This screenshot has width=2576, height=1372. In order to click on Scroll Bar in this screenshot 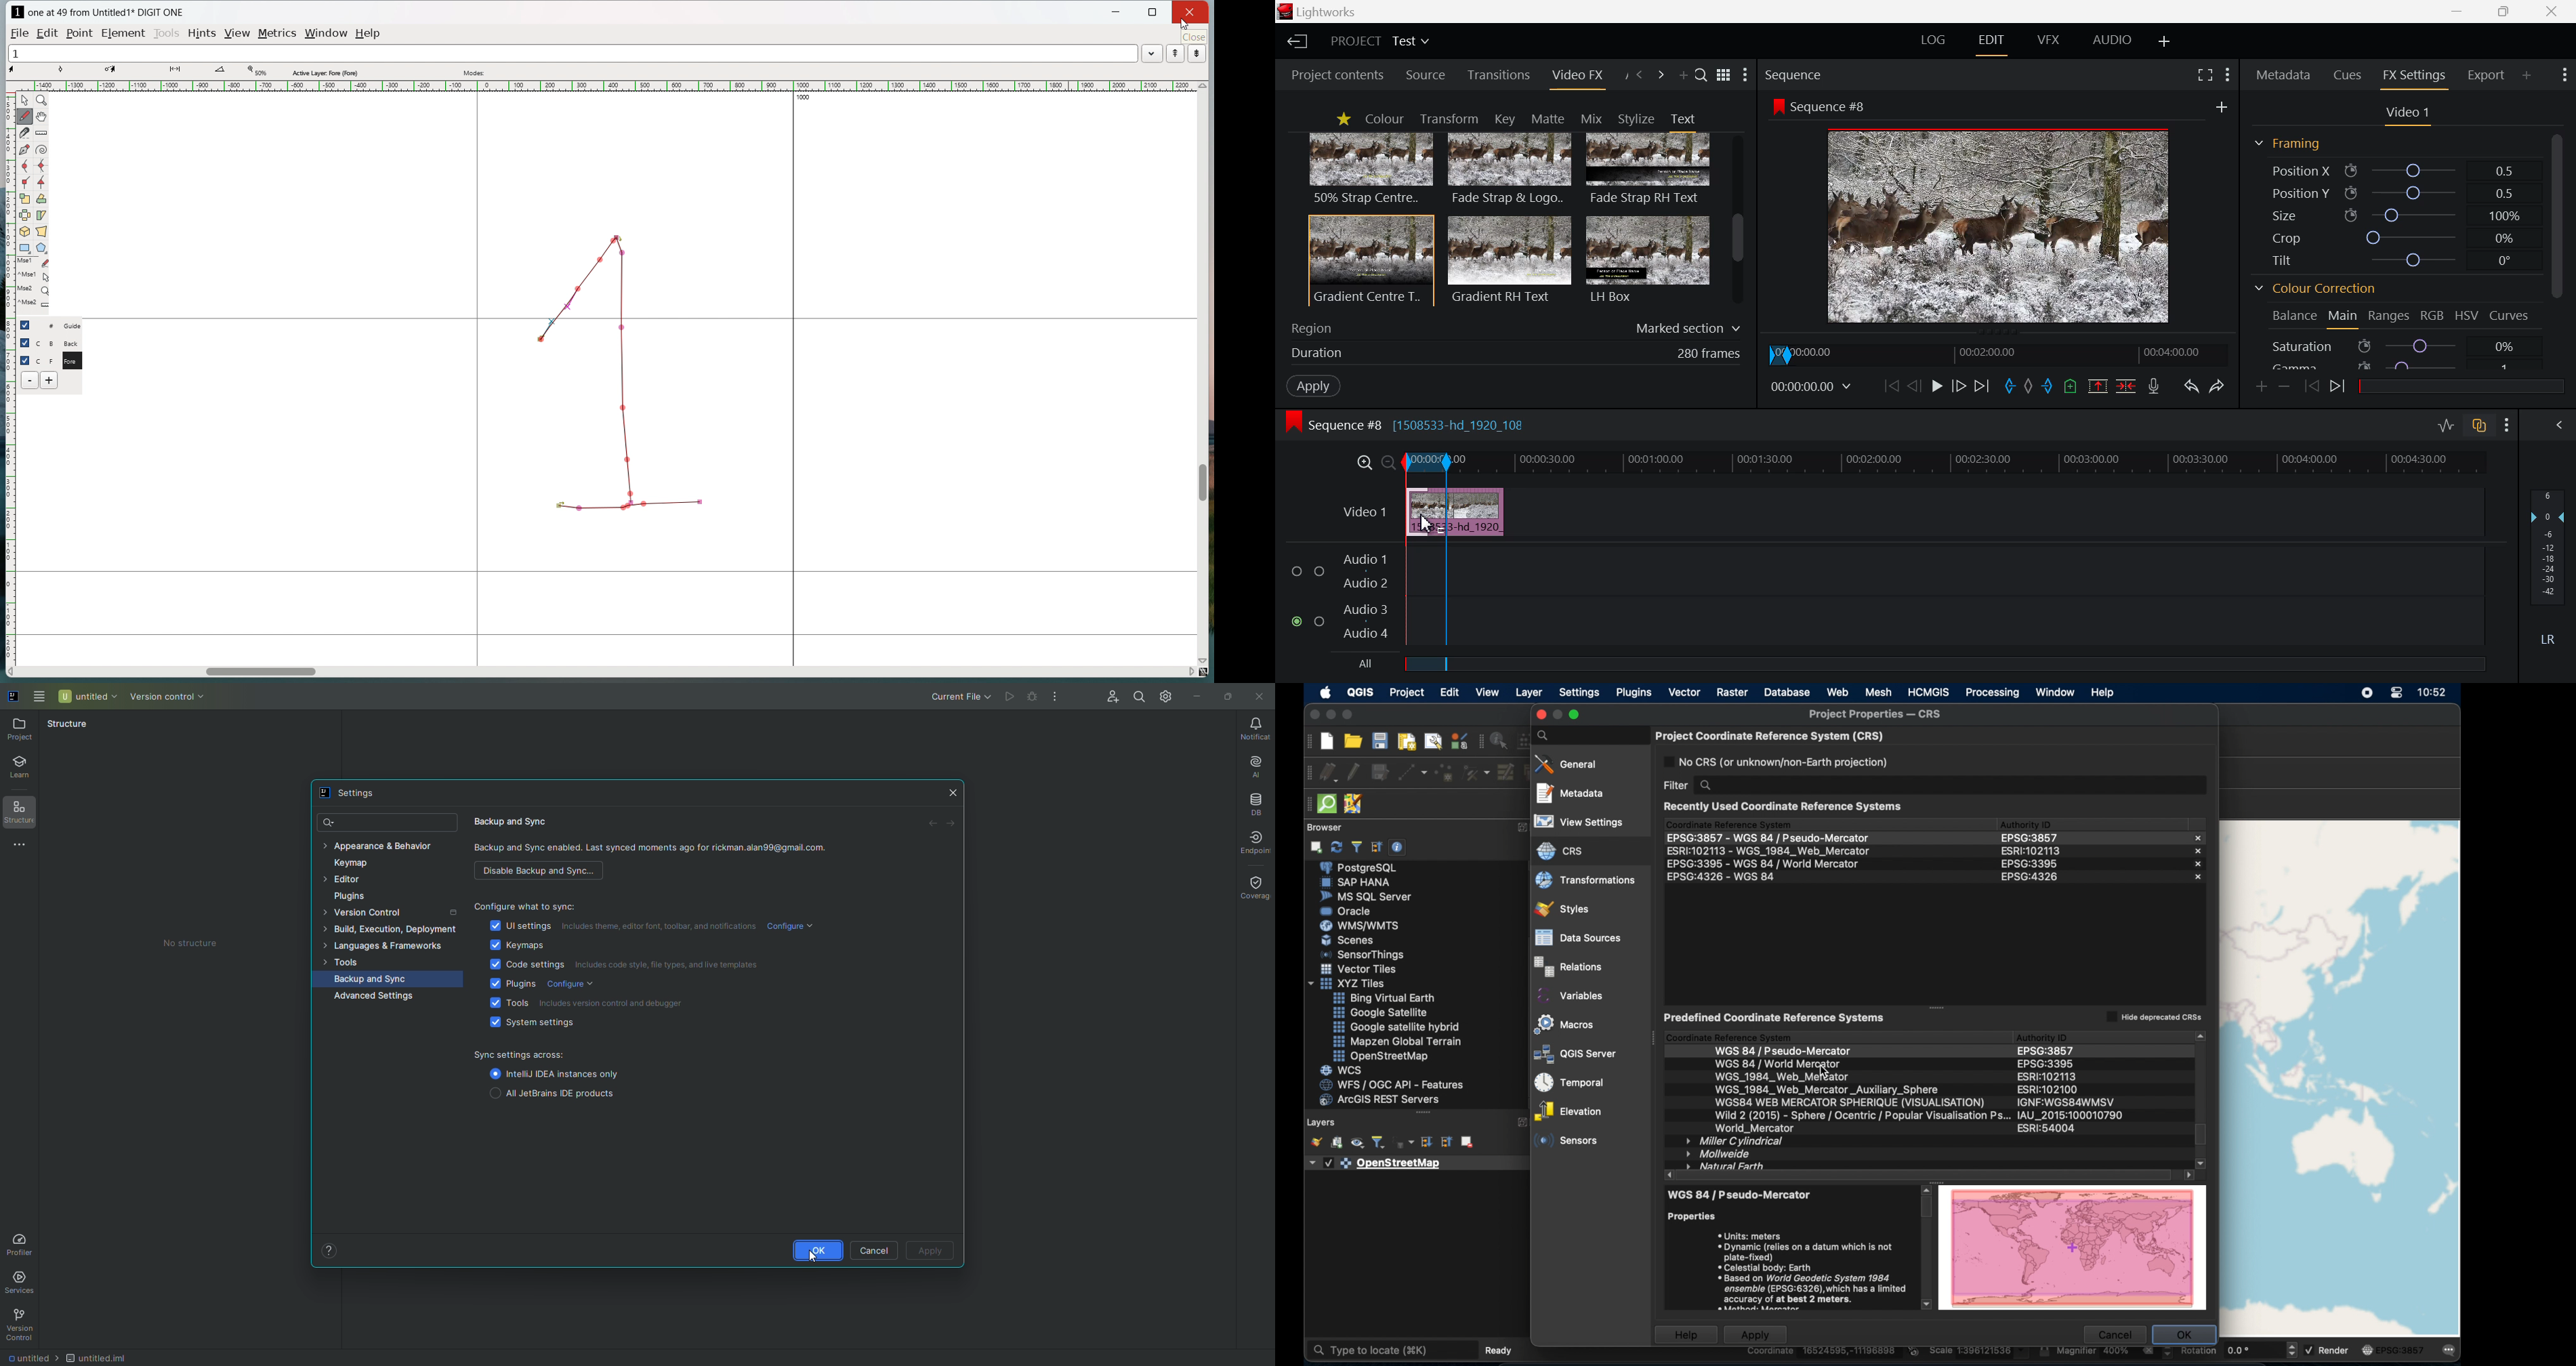, I will do `click(2556, 248)`.